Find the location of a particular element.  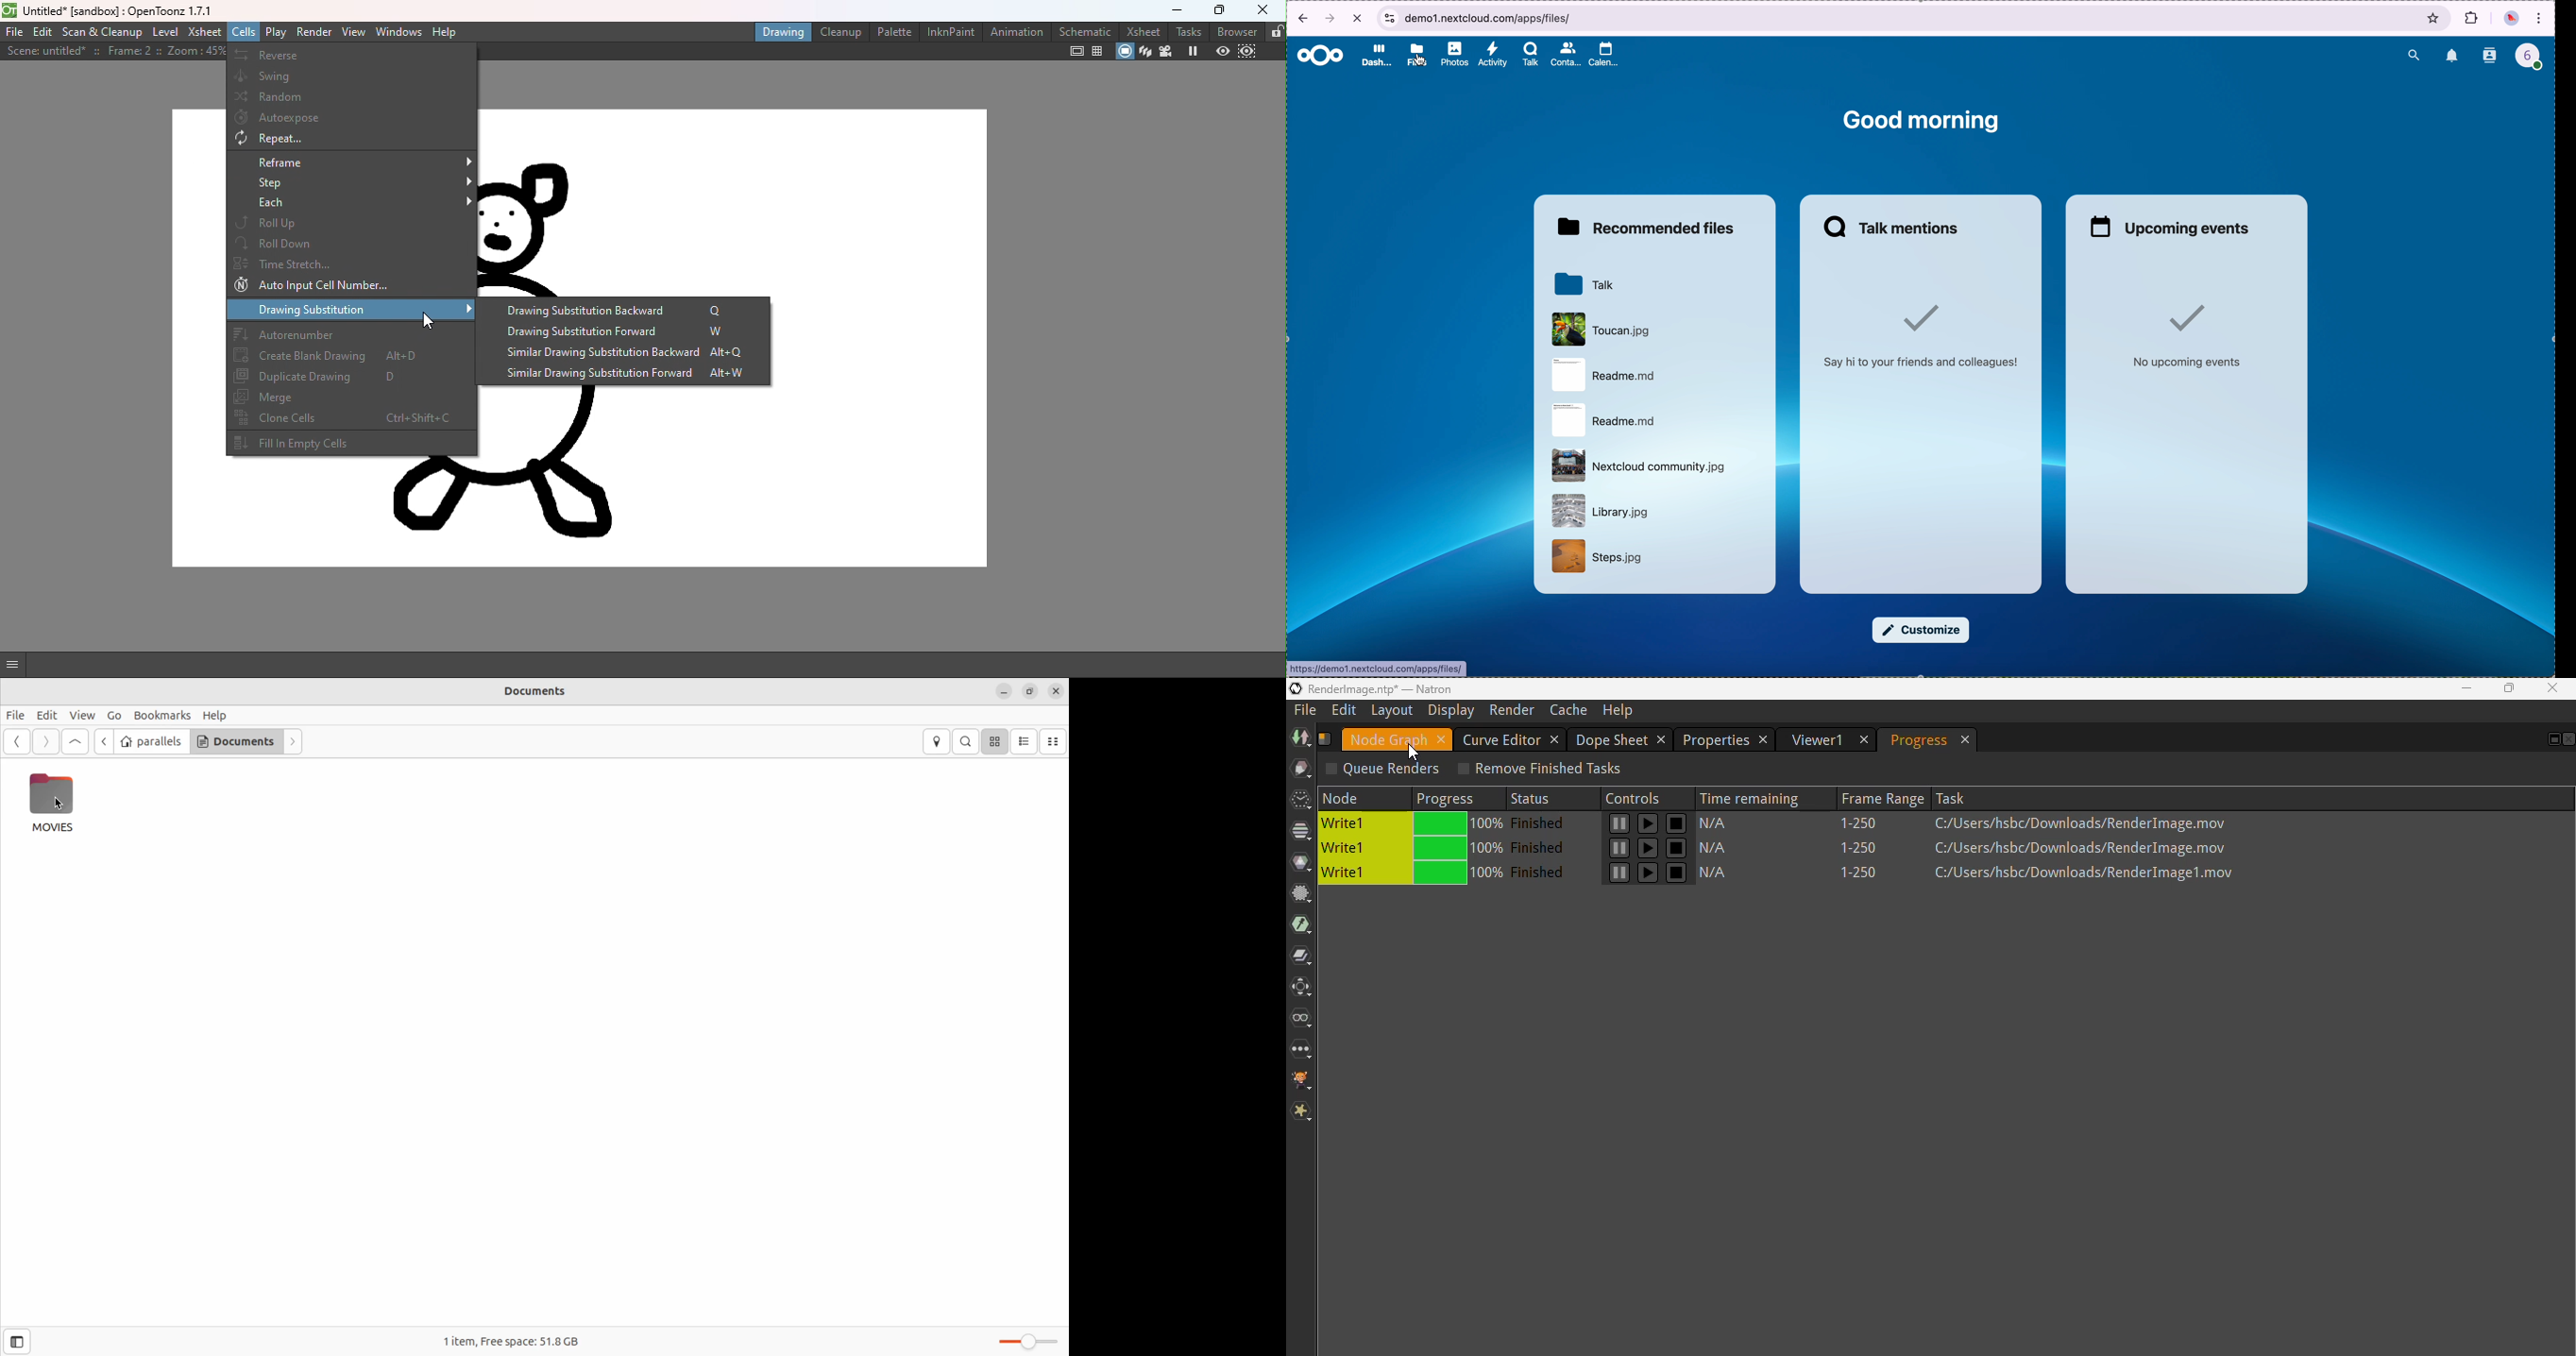

MOVIES is located at coordinates (51, 802).